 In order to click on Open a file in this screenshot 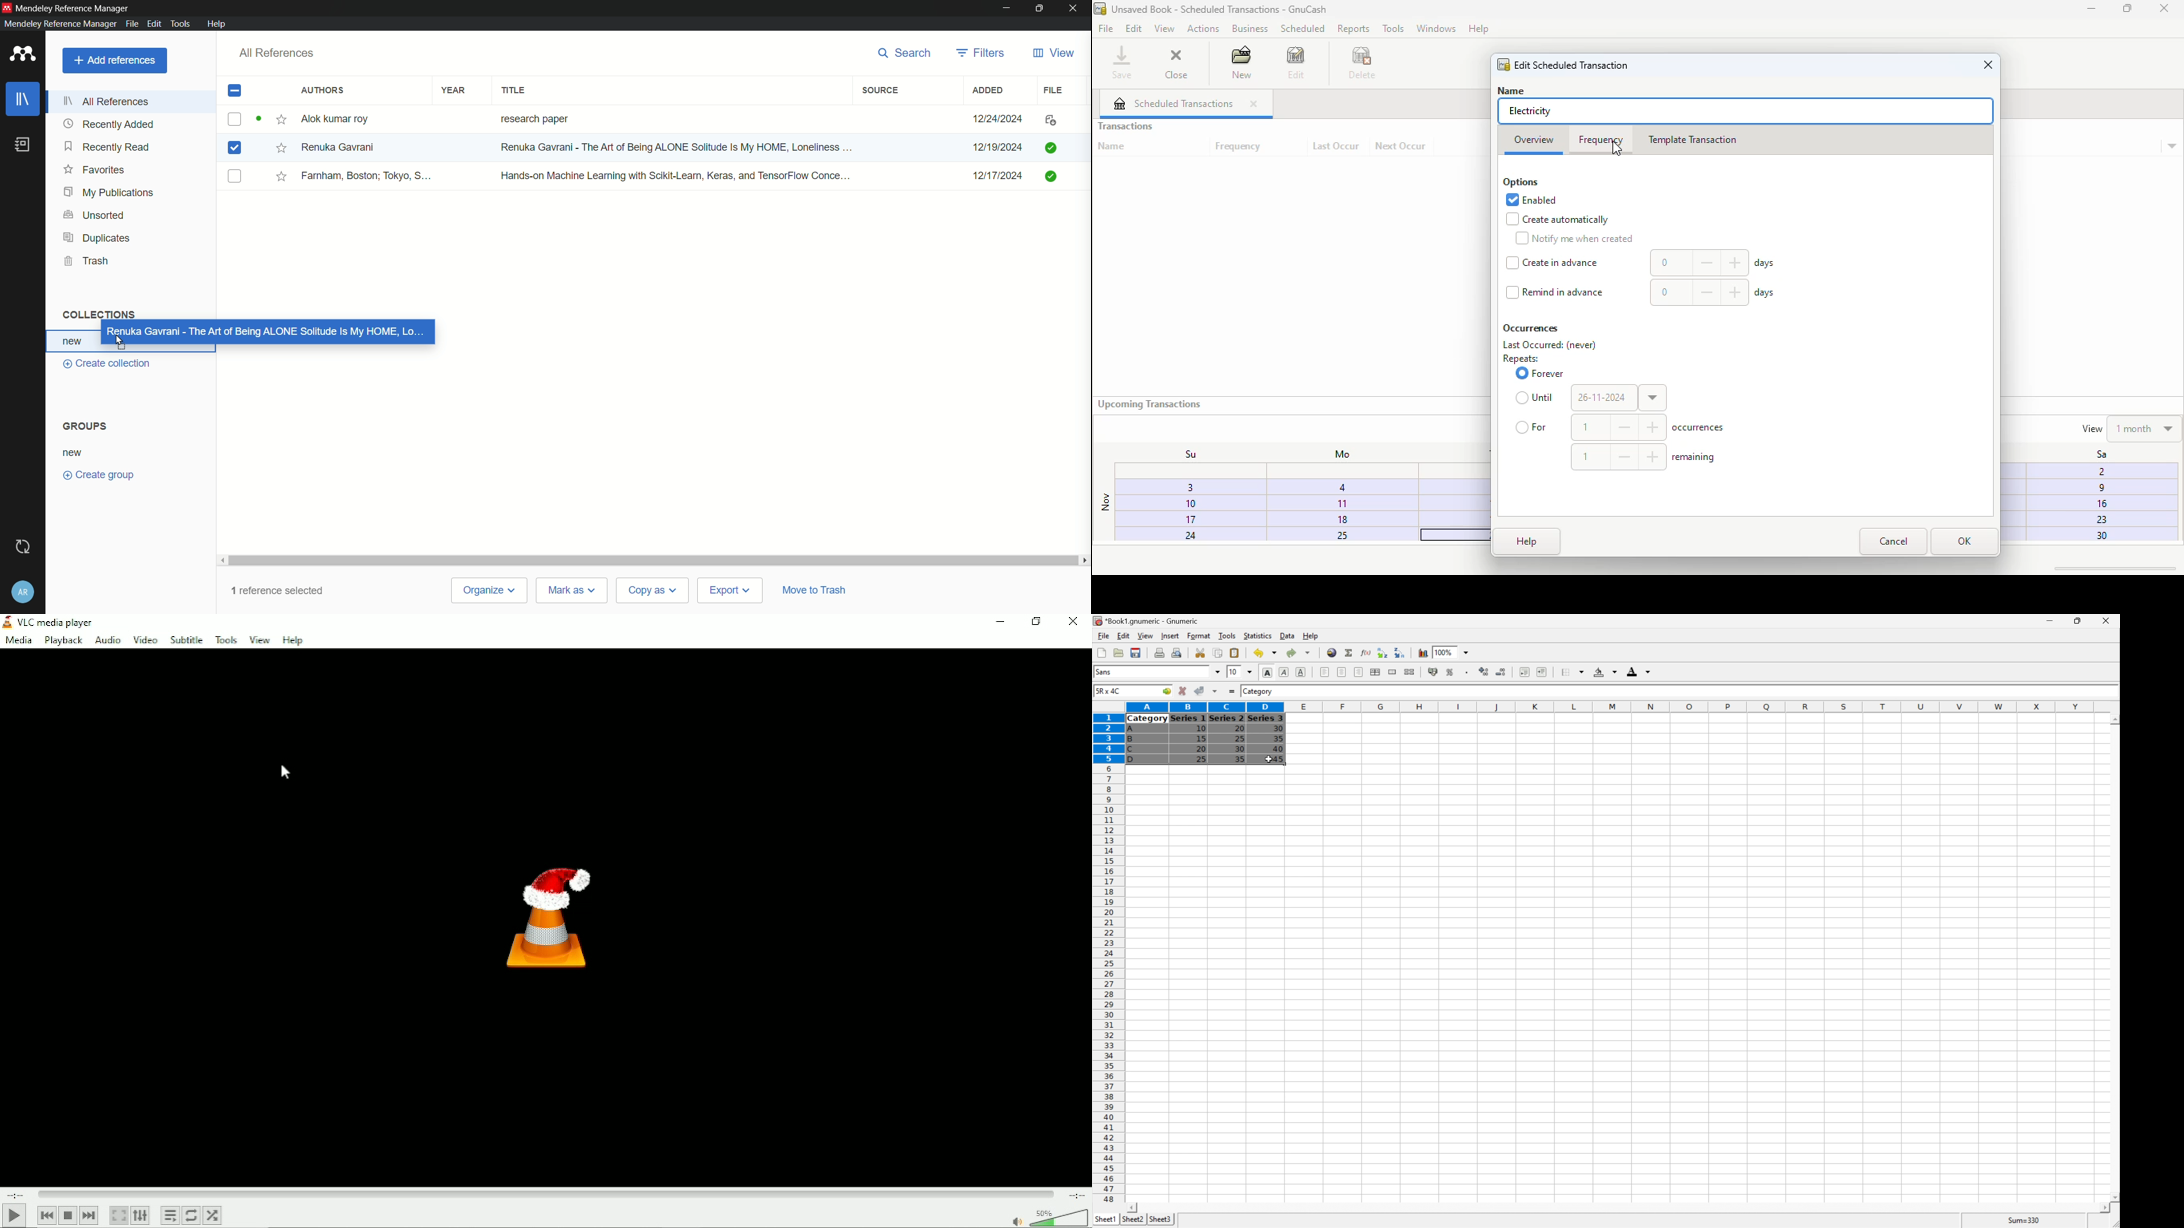, I will do `click(1118, 653)`.